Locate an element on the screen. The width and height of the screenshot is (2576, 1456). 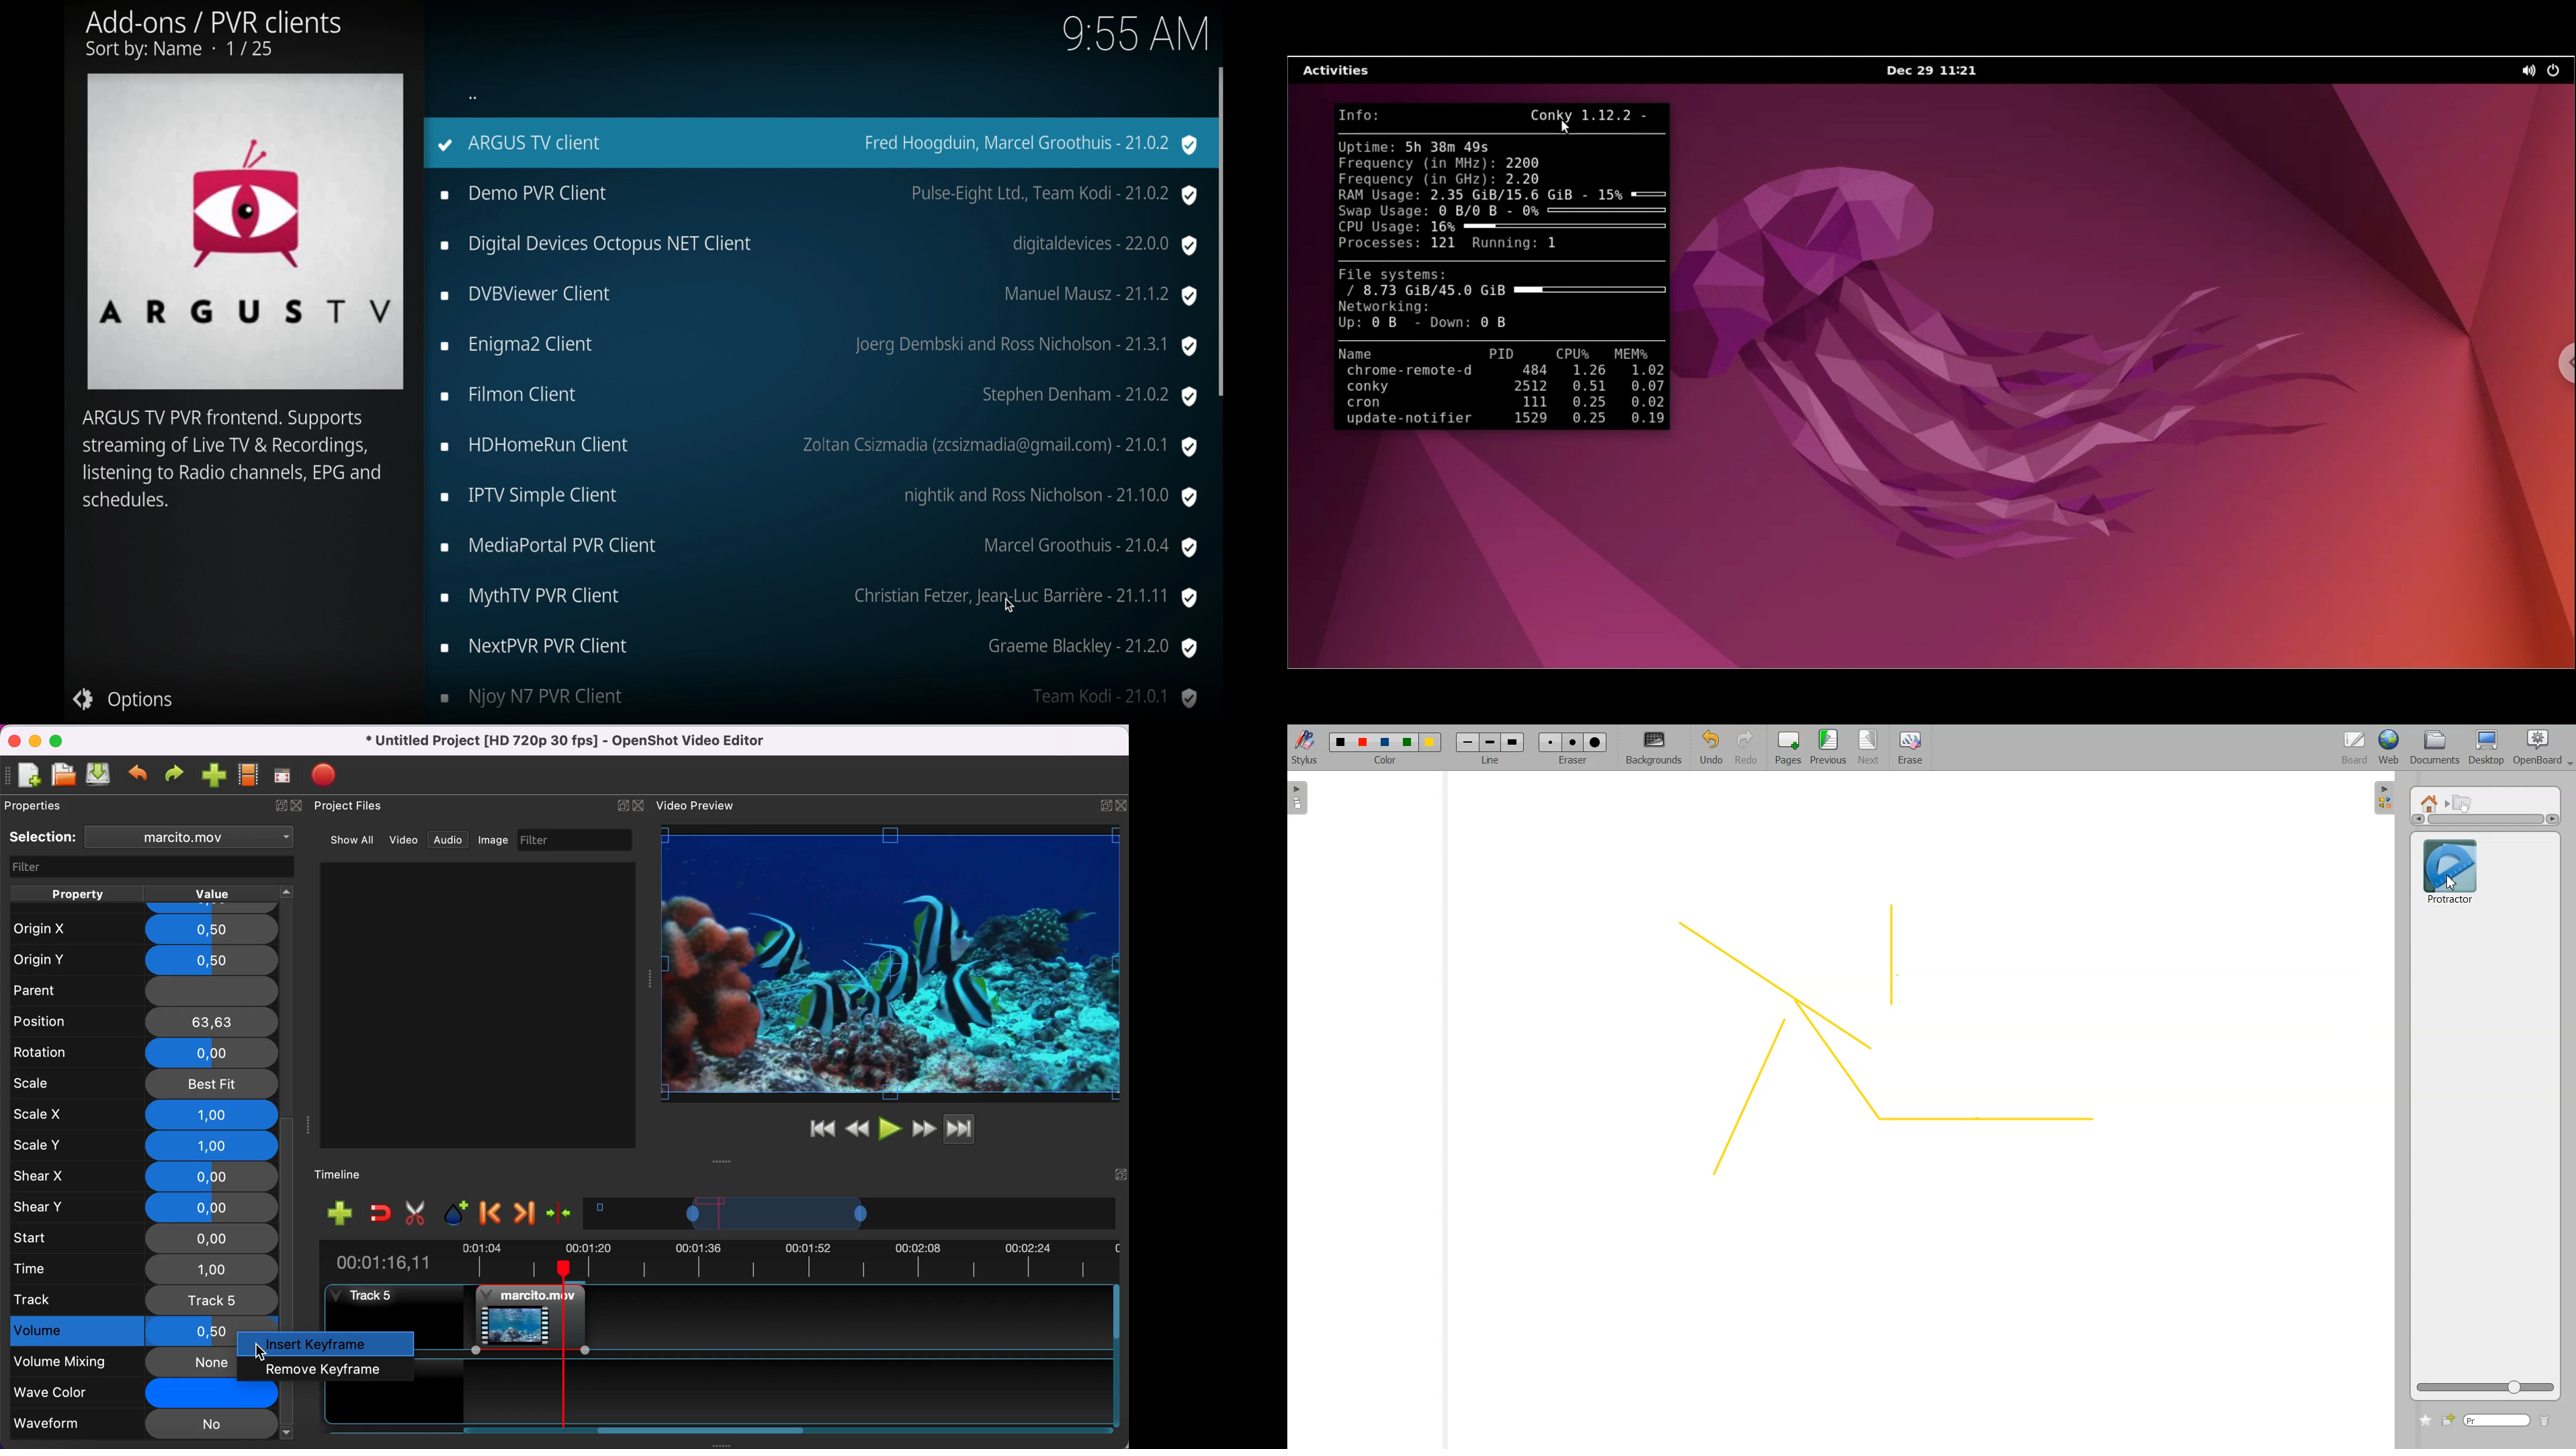
dot icon is located at coordinates (473, 97).